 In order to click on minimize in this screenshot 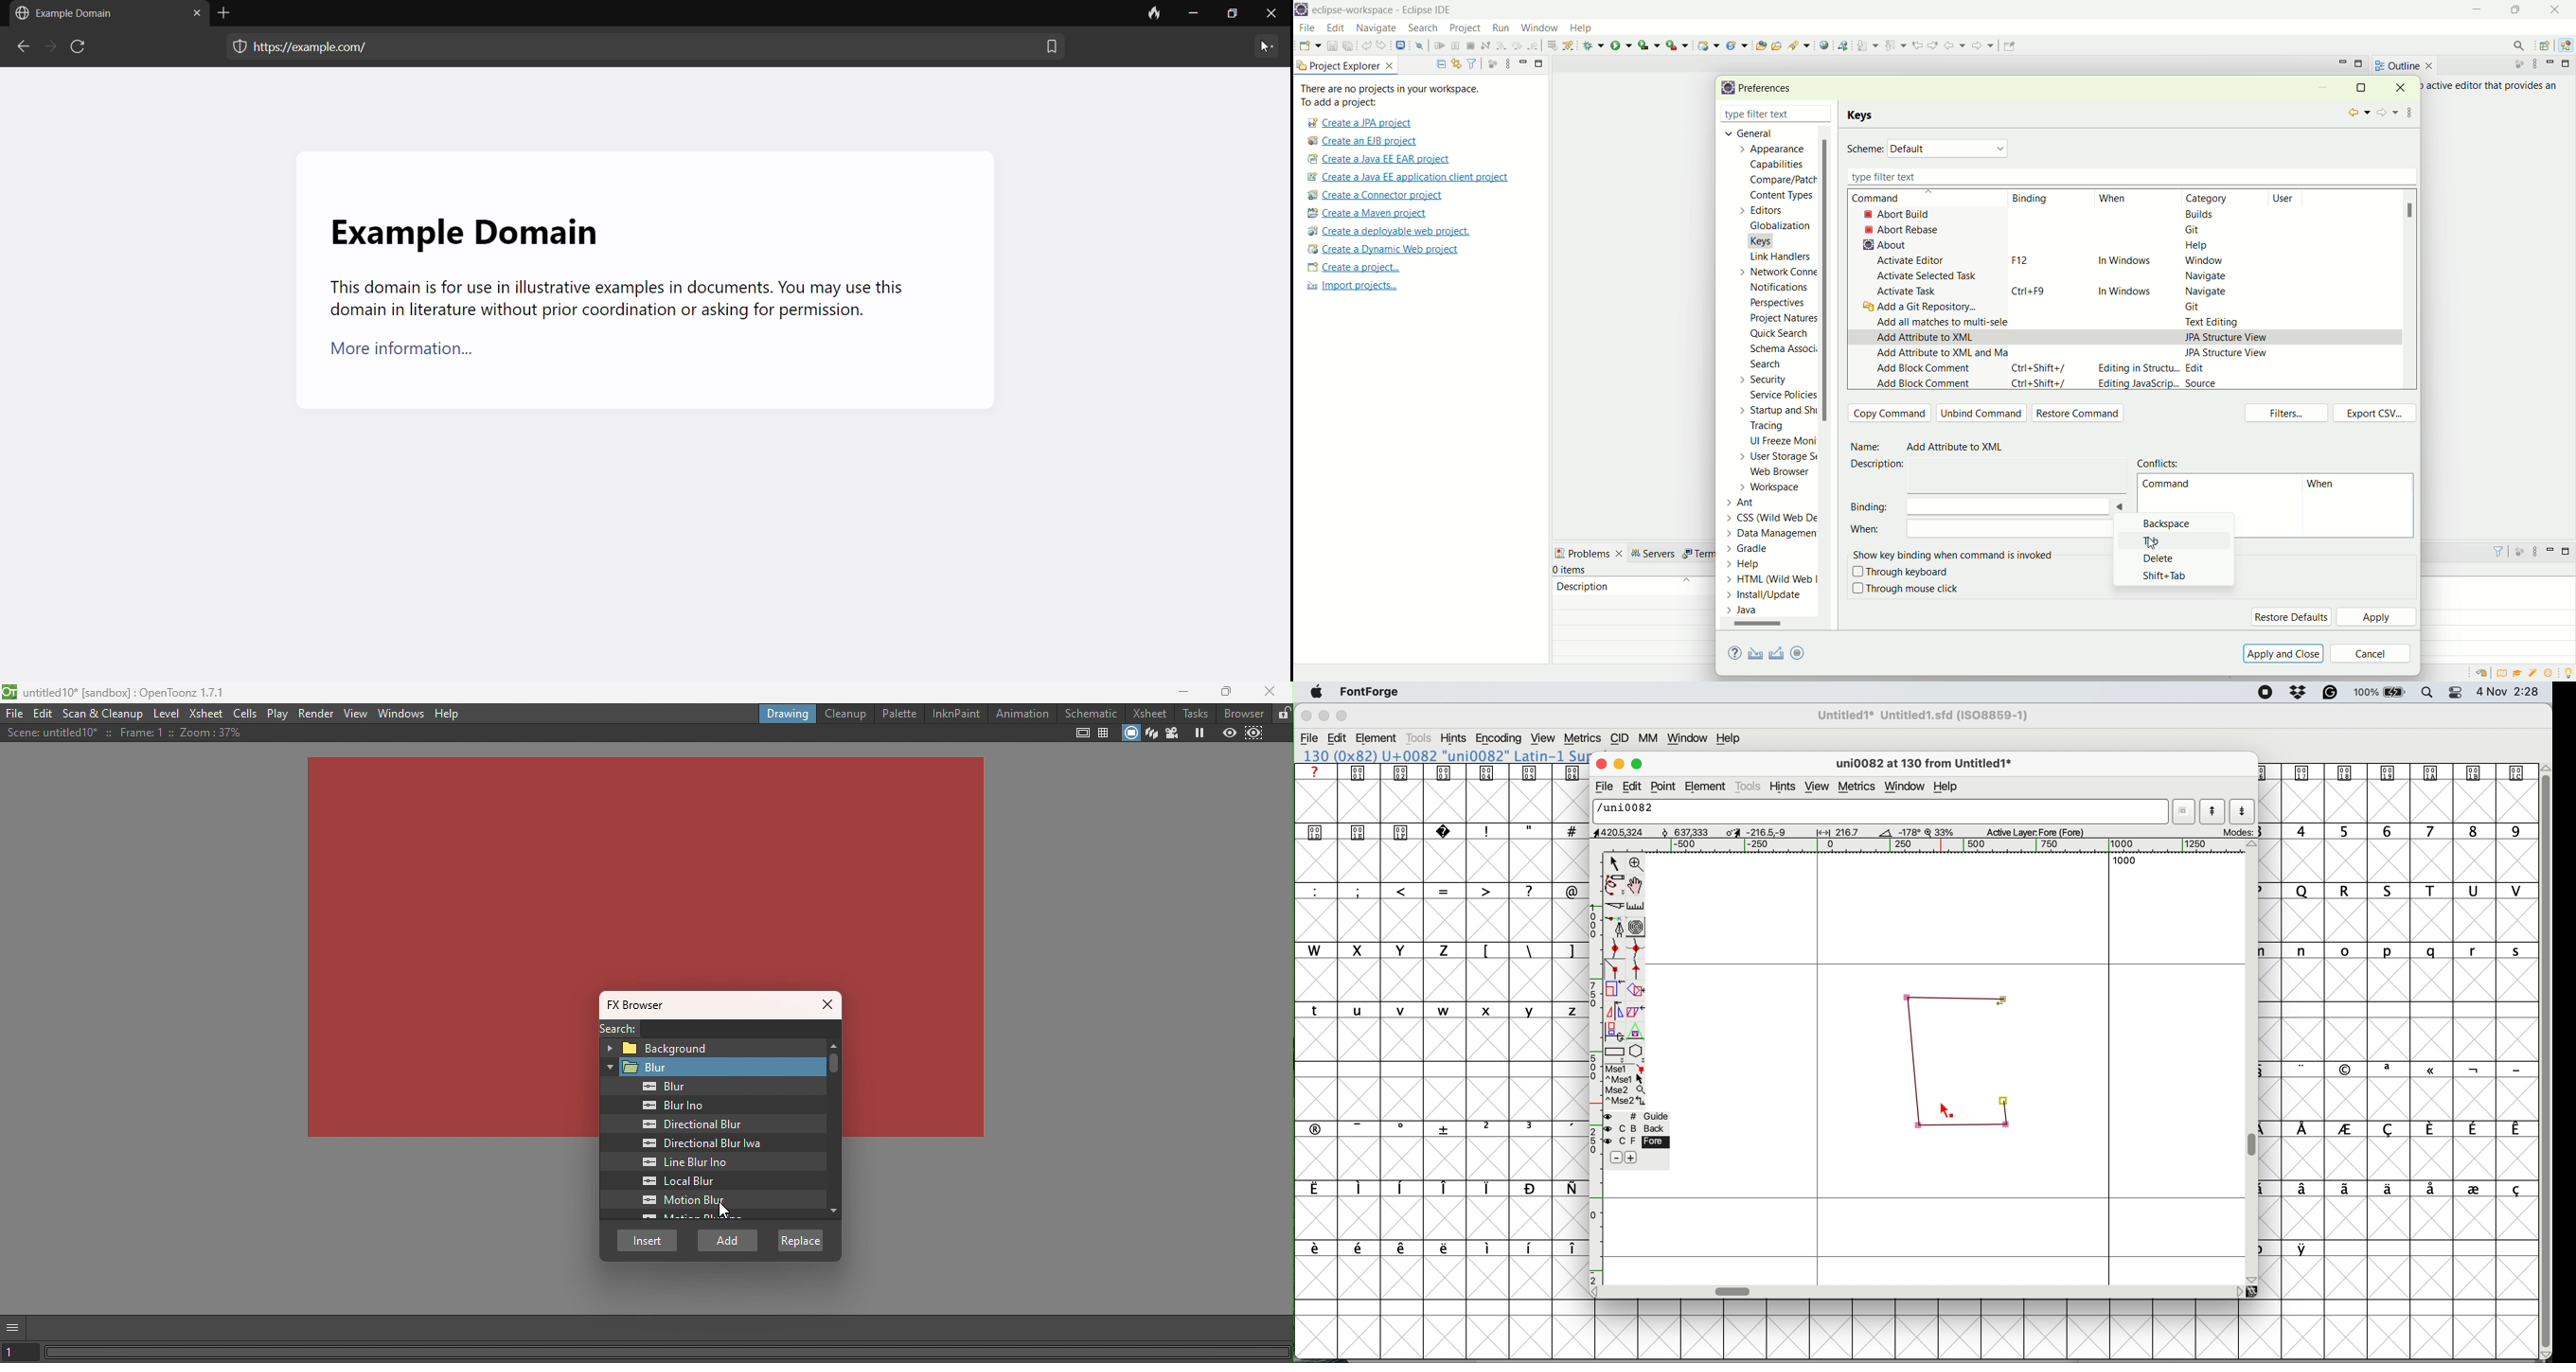, I will do `click(2553, 63)`.